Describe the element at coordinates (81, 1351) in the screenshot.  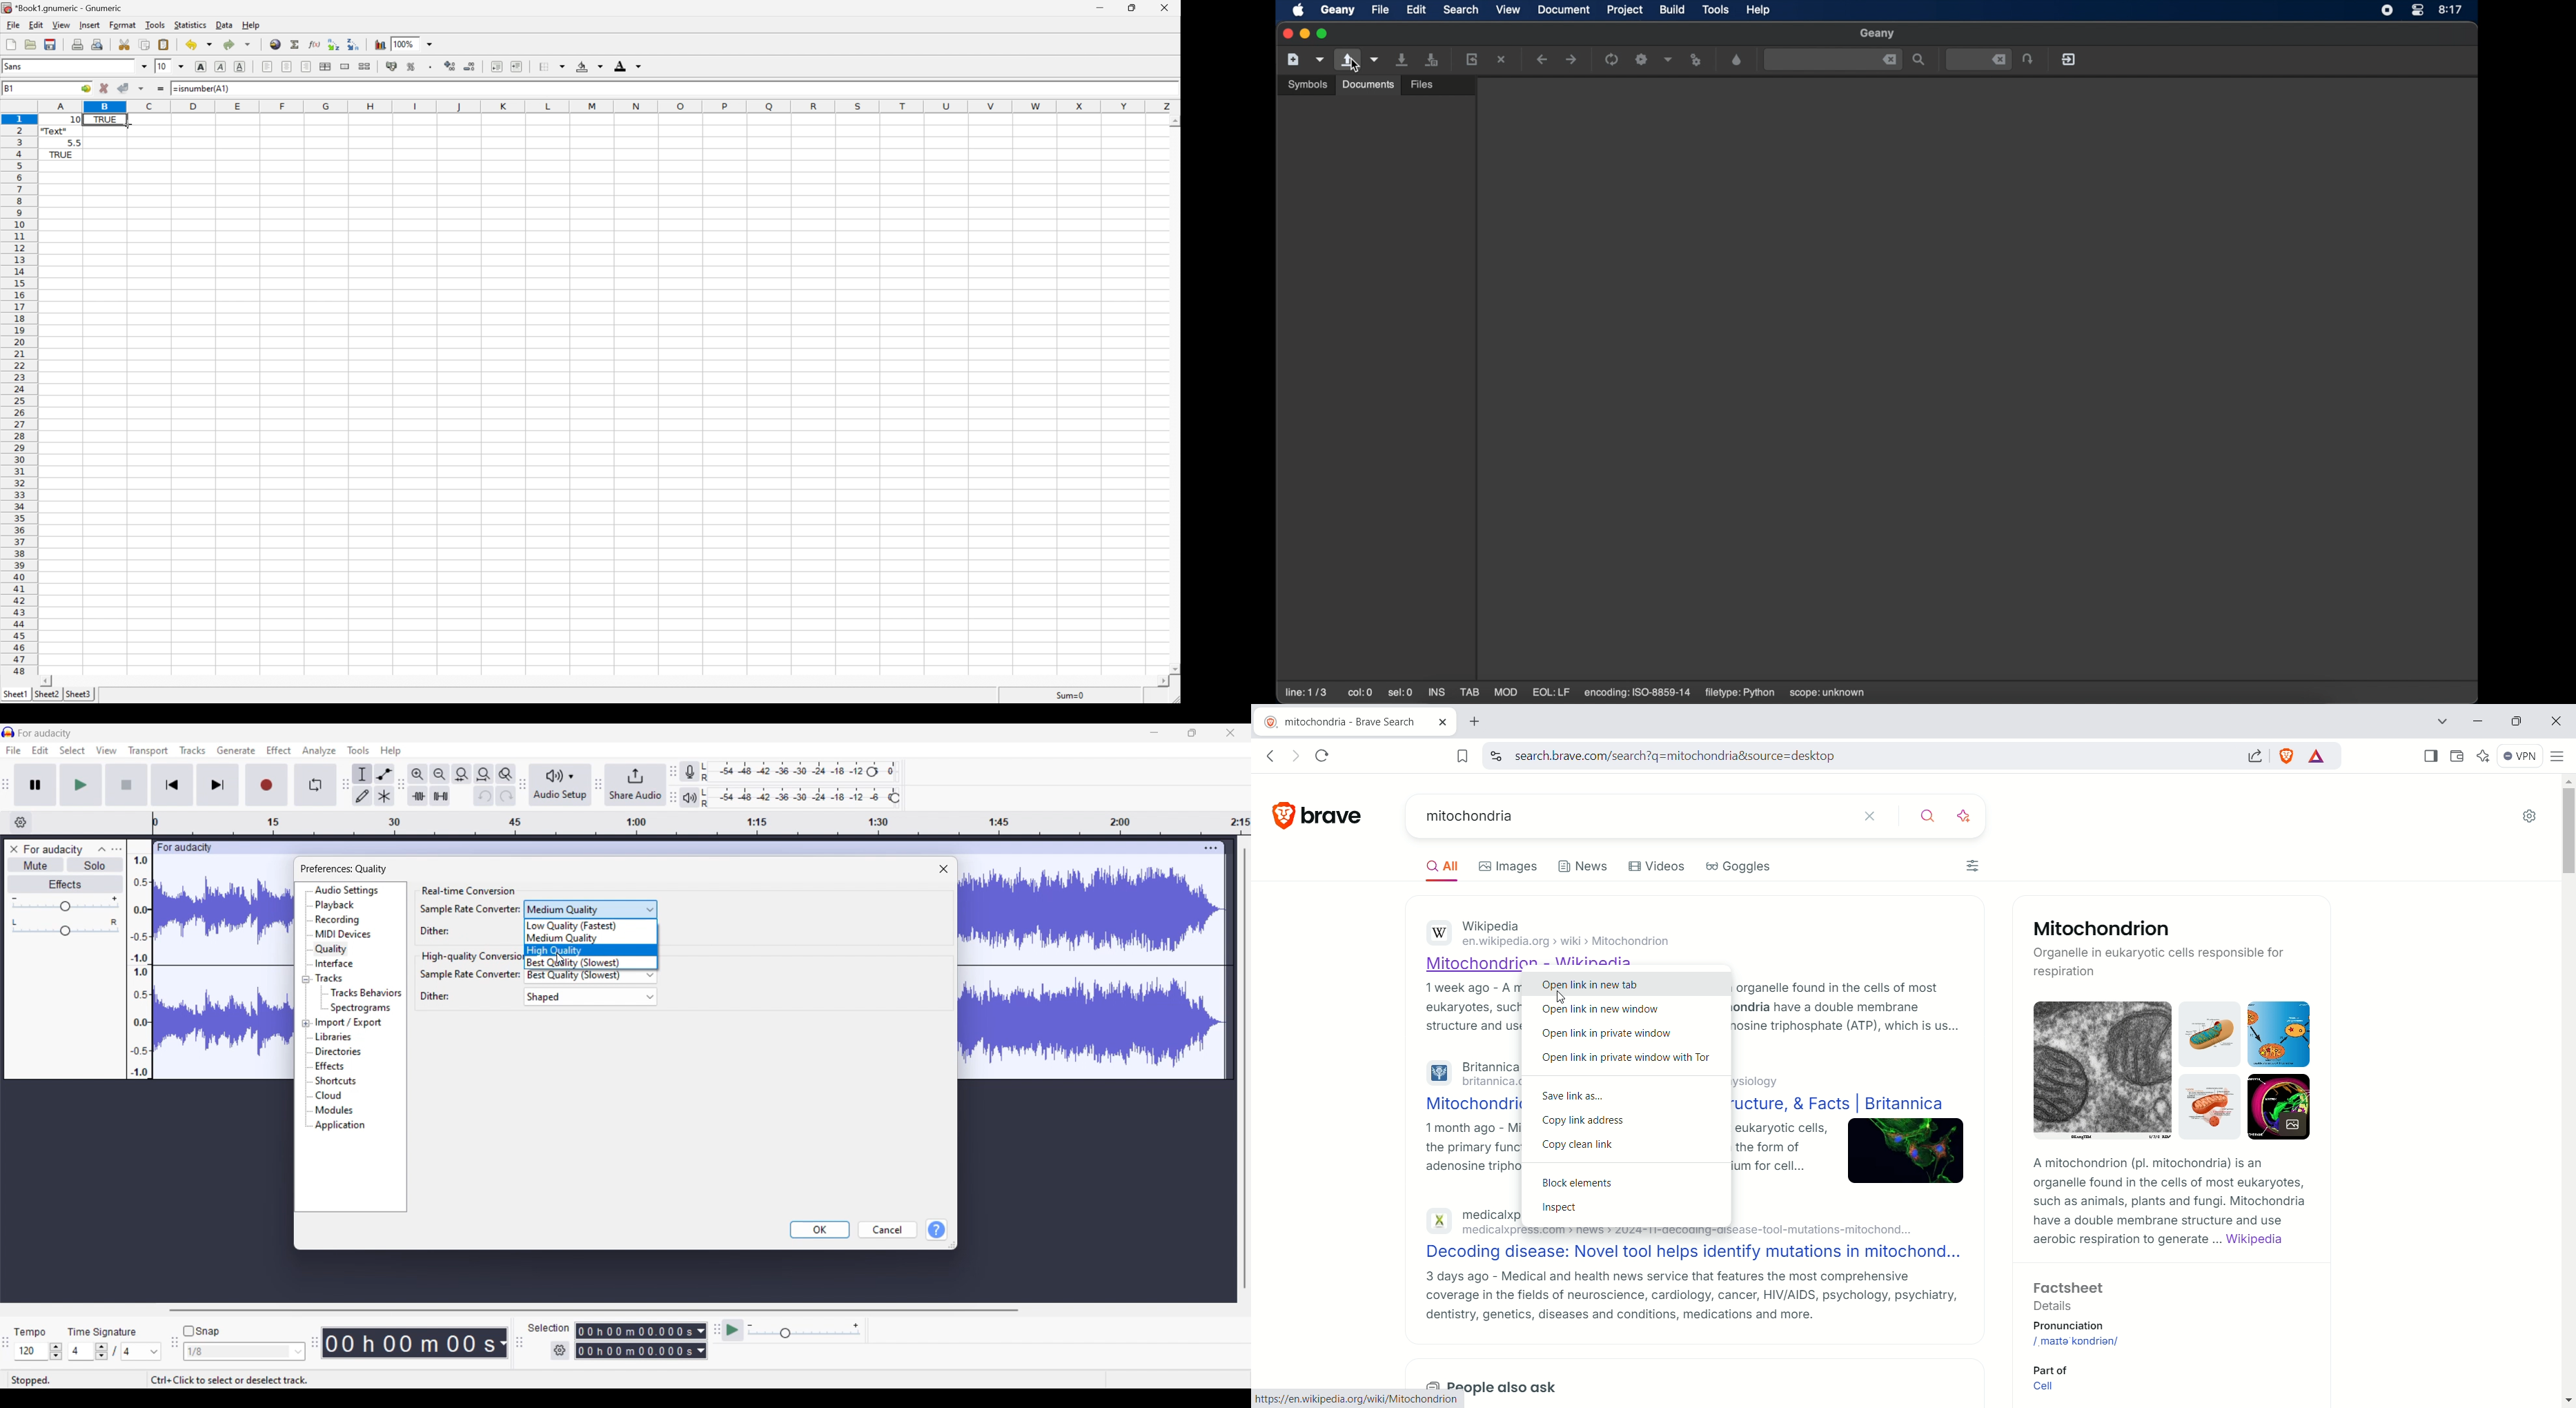
I see `Input time signature` at that location.